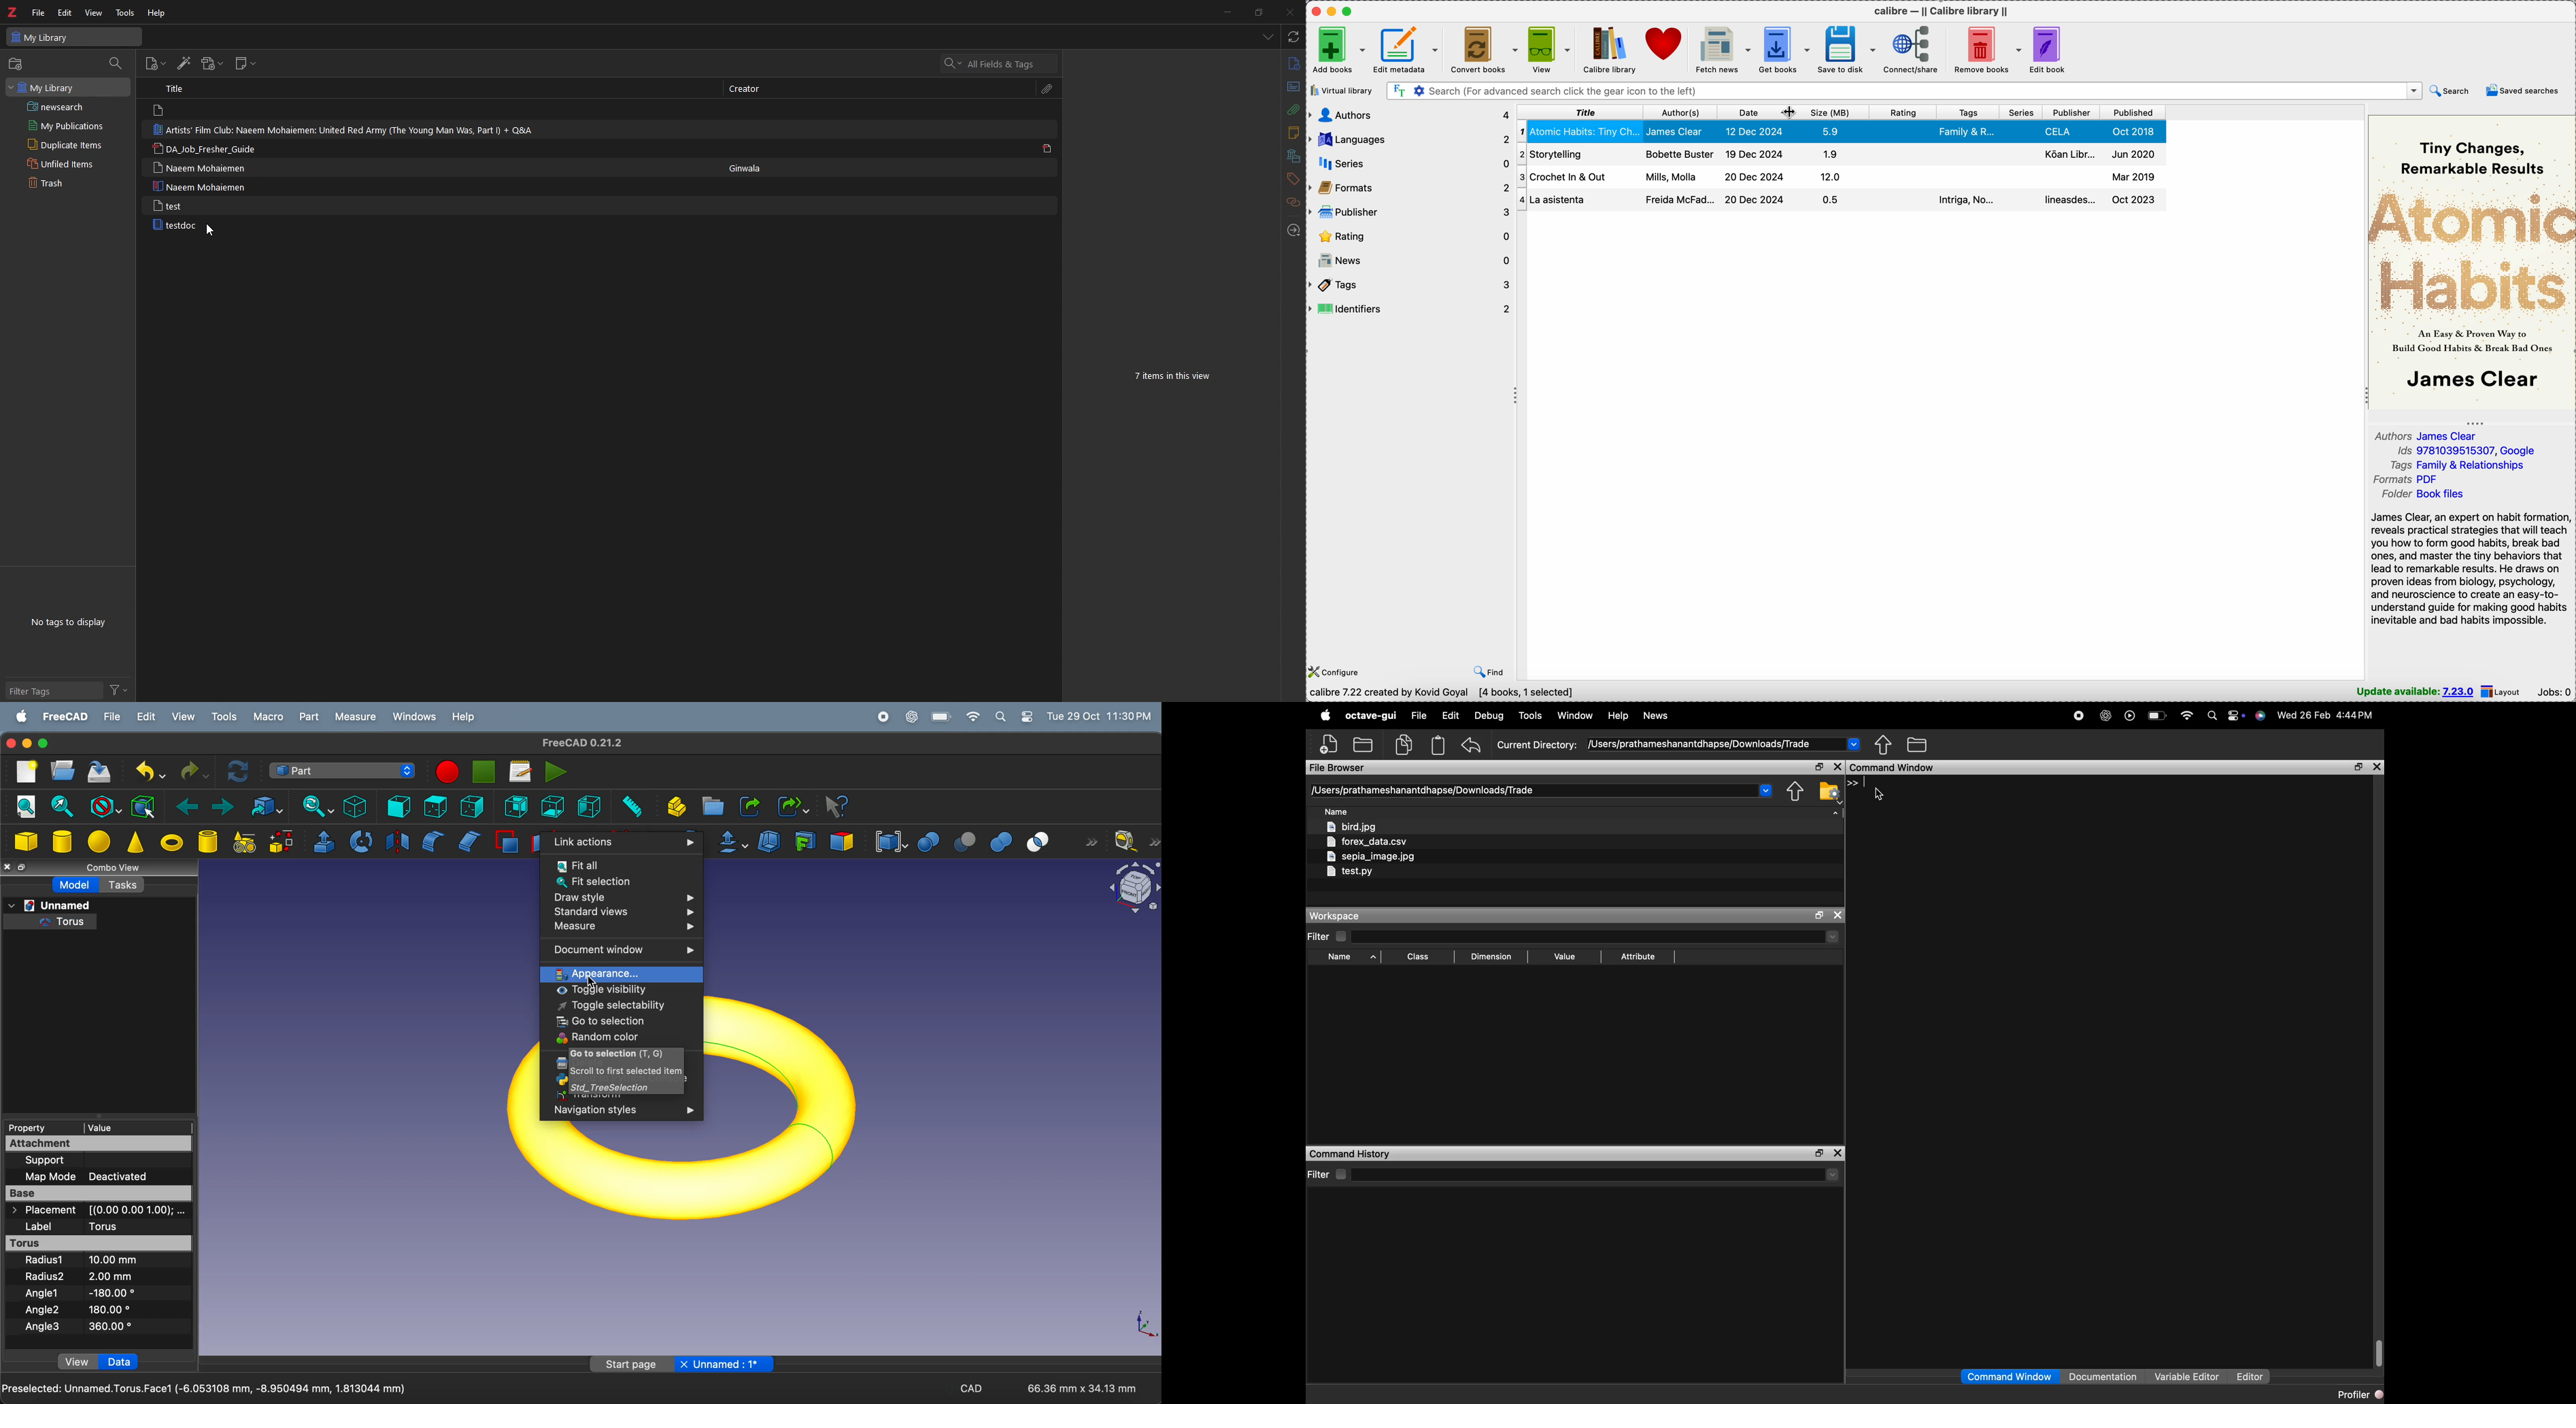 The image size is (2576, 1428). Describe the element at coordinates (1723, 50) in the screenshot. I see `fetch news` at that location.